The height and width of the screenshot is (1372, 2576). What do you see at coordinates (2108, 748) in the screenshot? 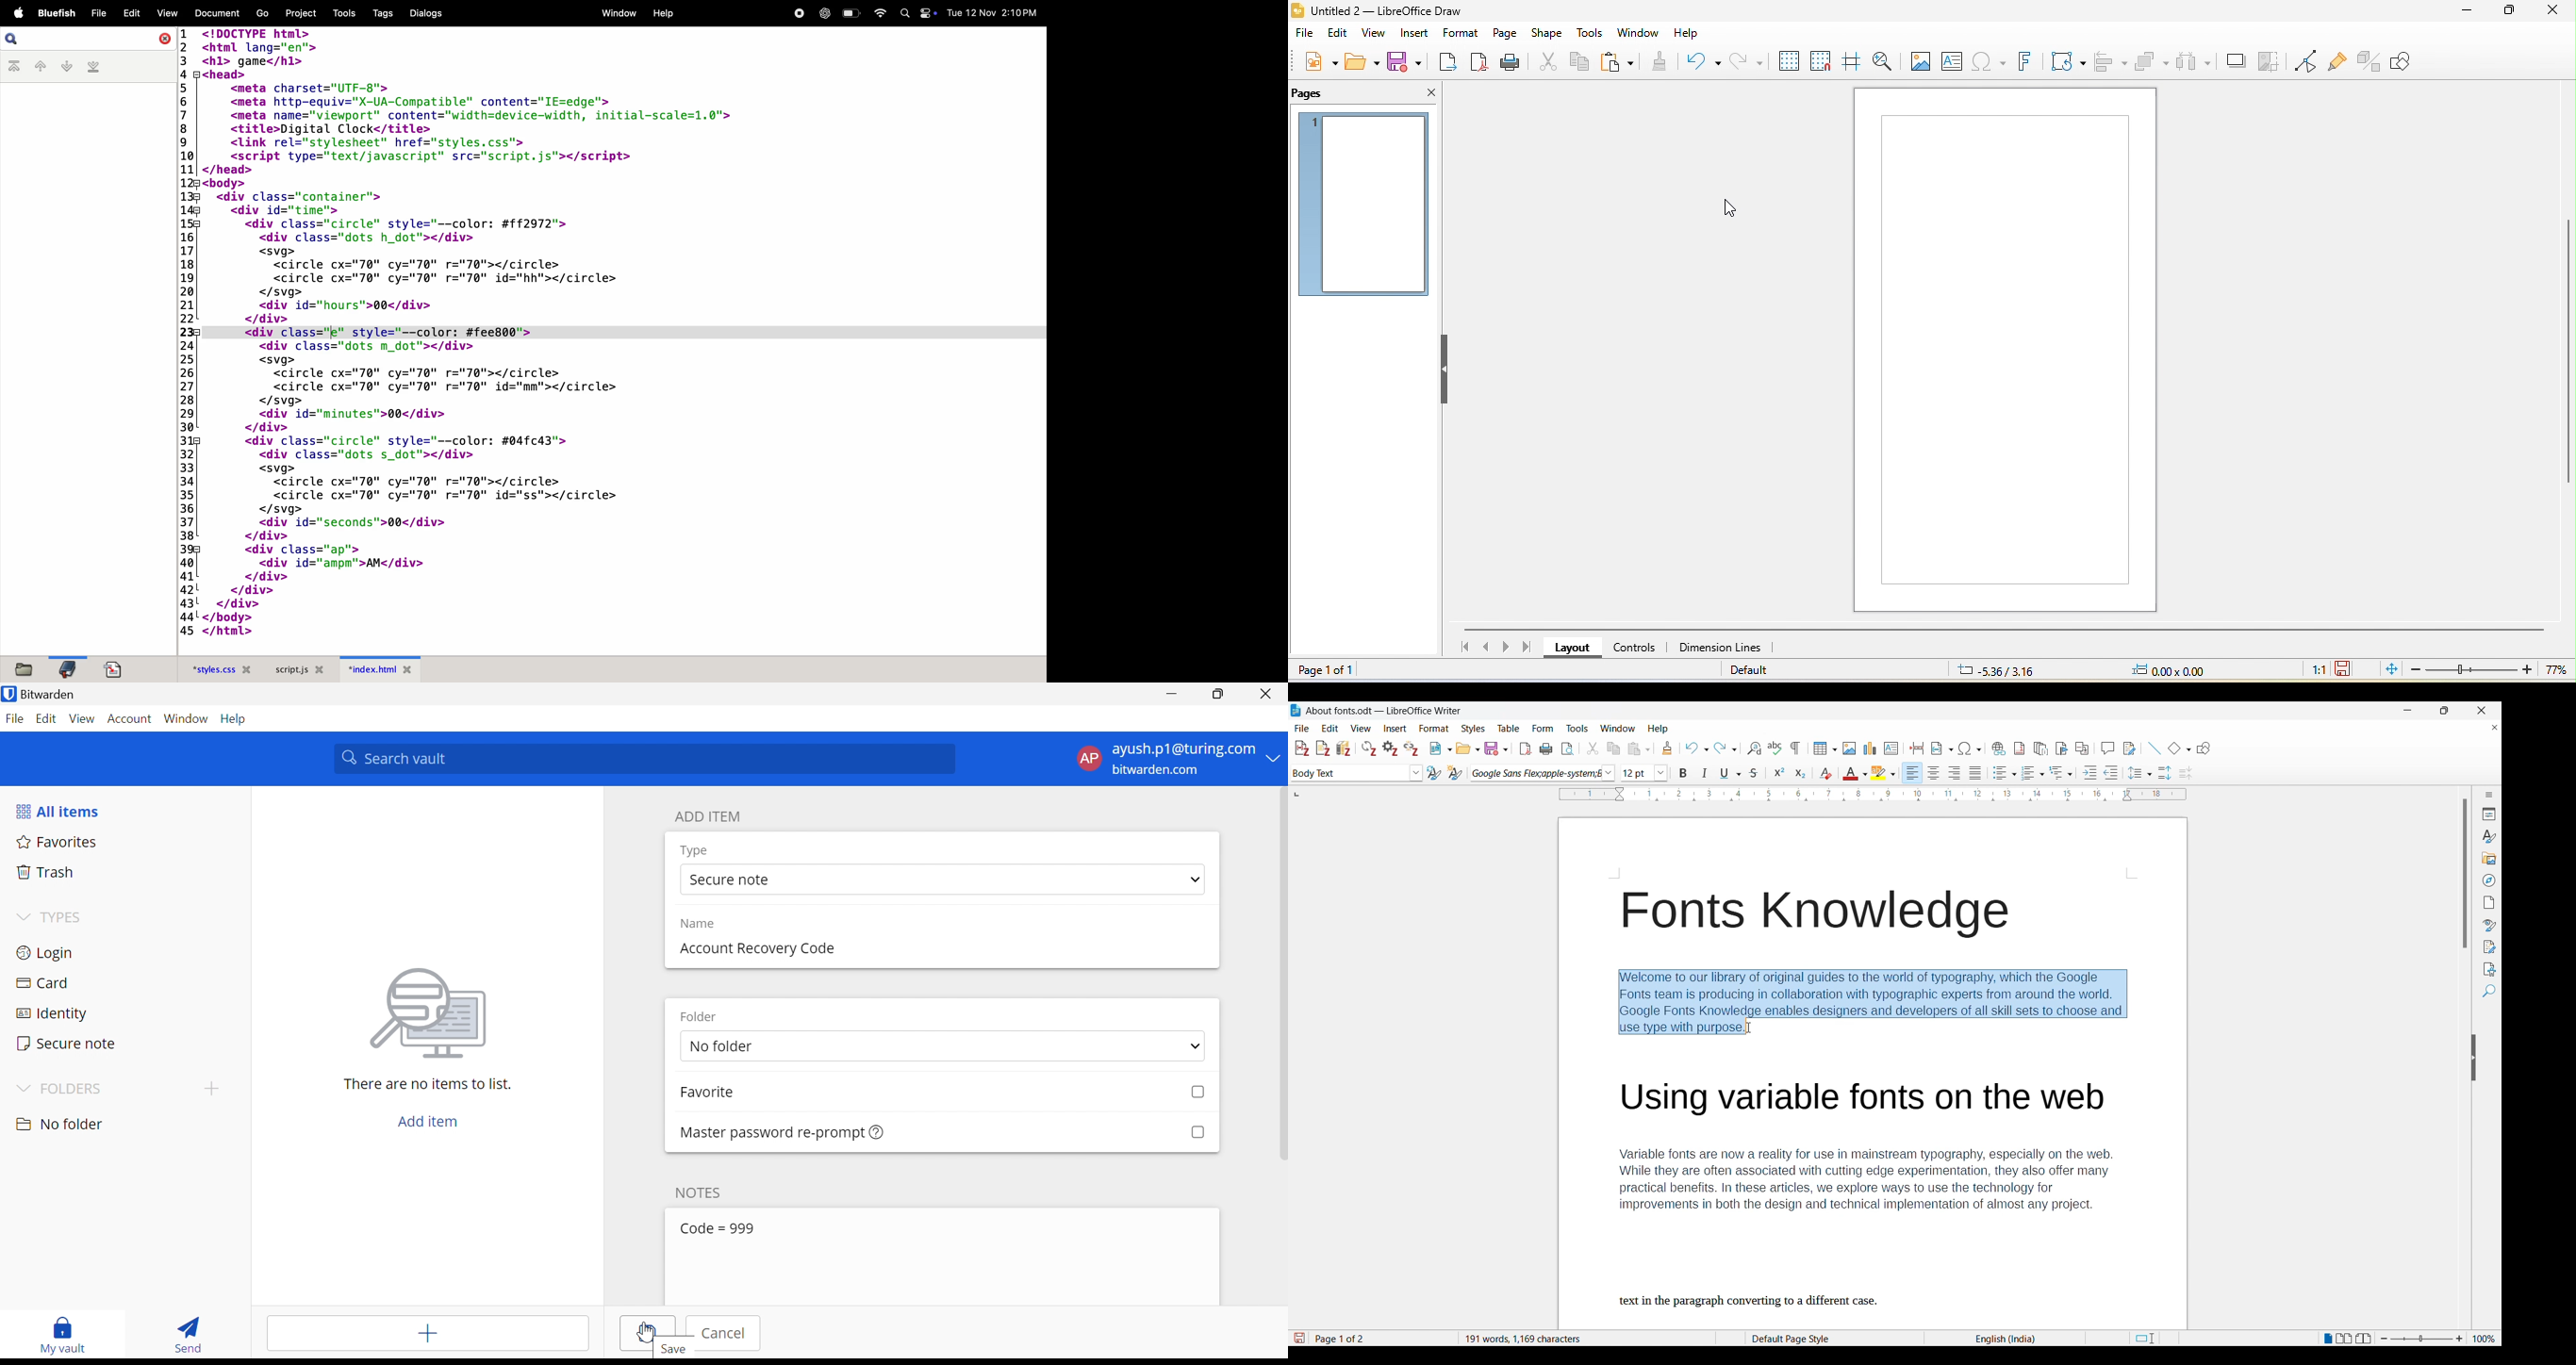
I see `Insert comment` at bounding box center [2108, 748].